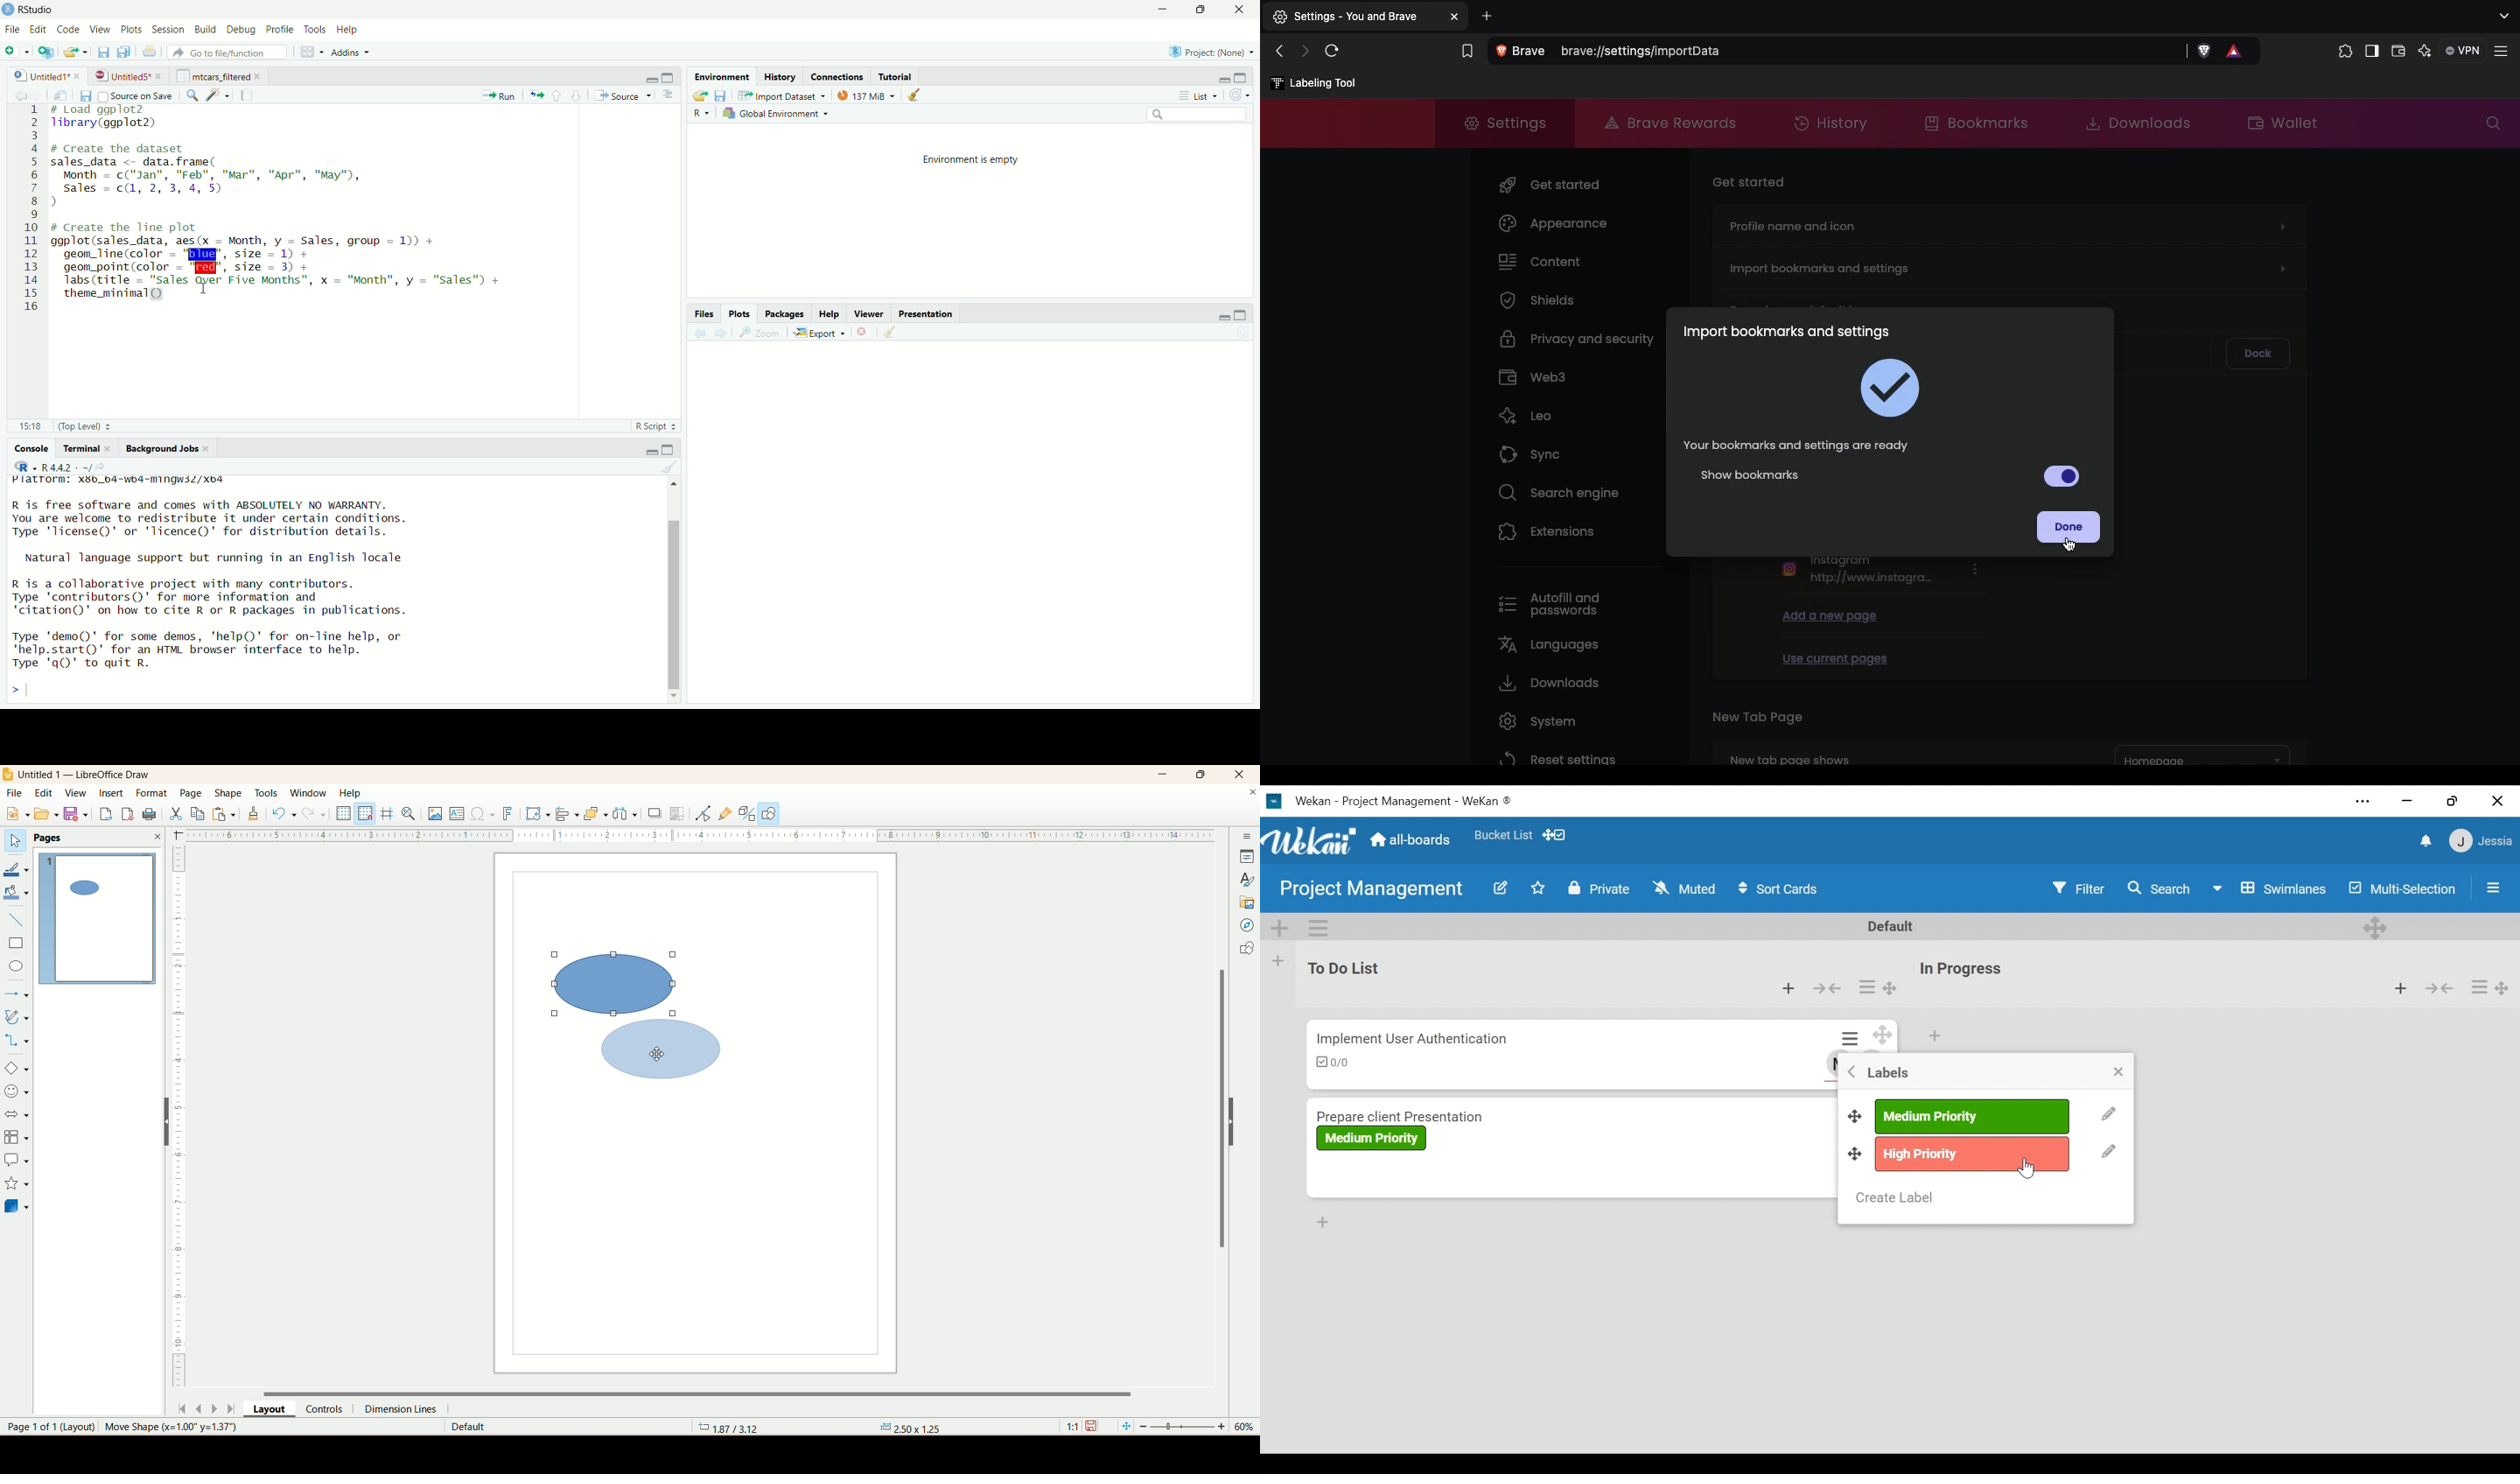 The image size is (2520, 1484). I want to click on Add Card to top of the list, so click(2400, 986).